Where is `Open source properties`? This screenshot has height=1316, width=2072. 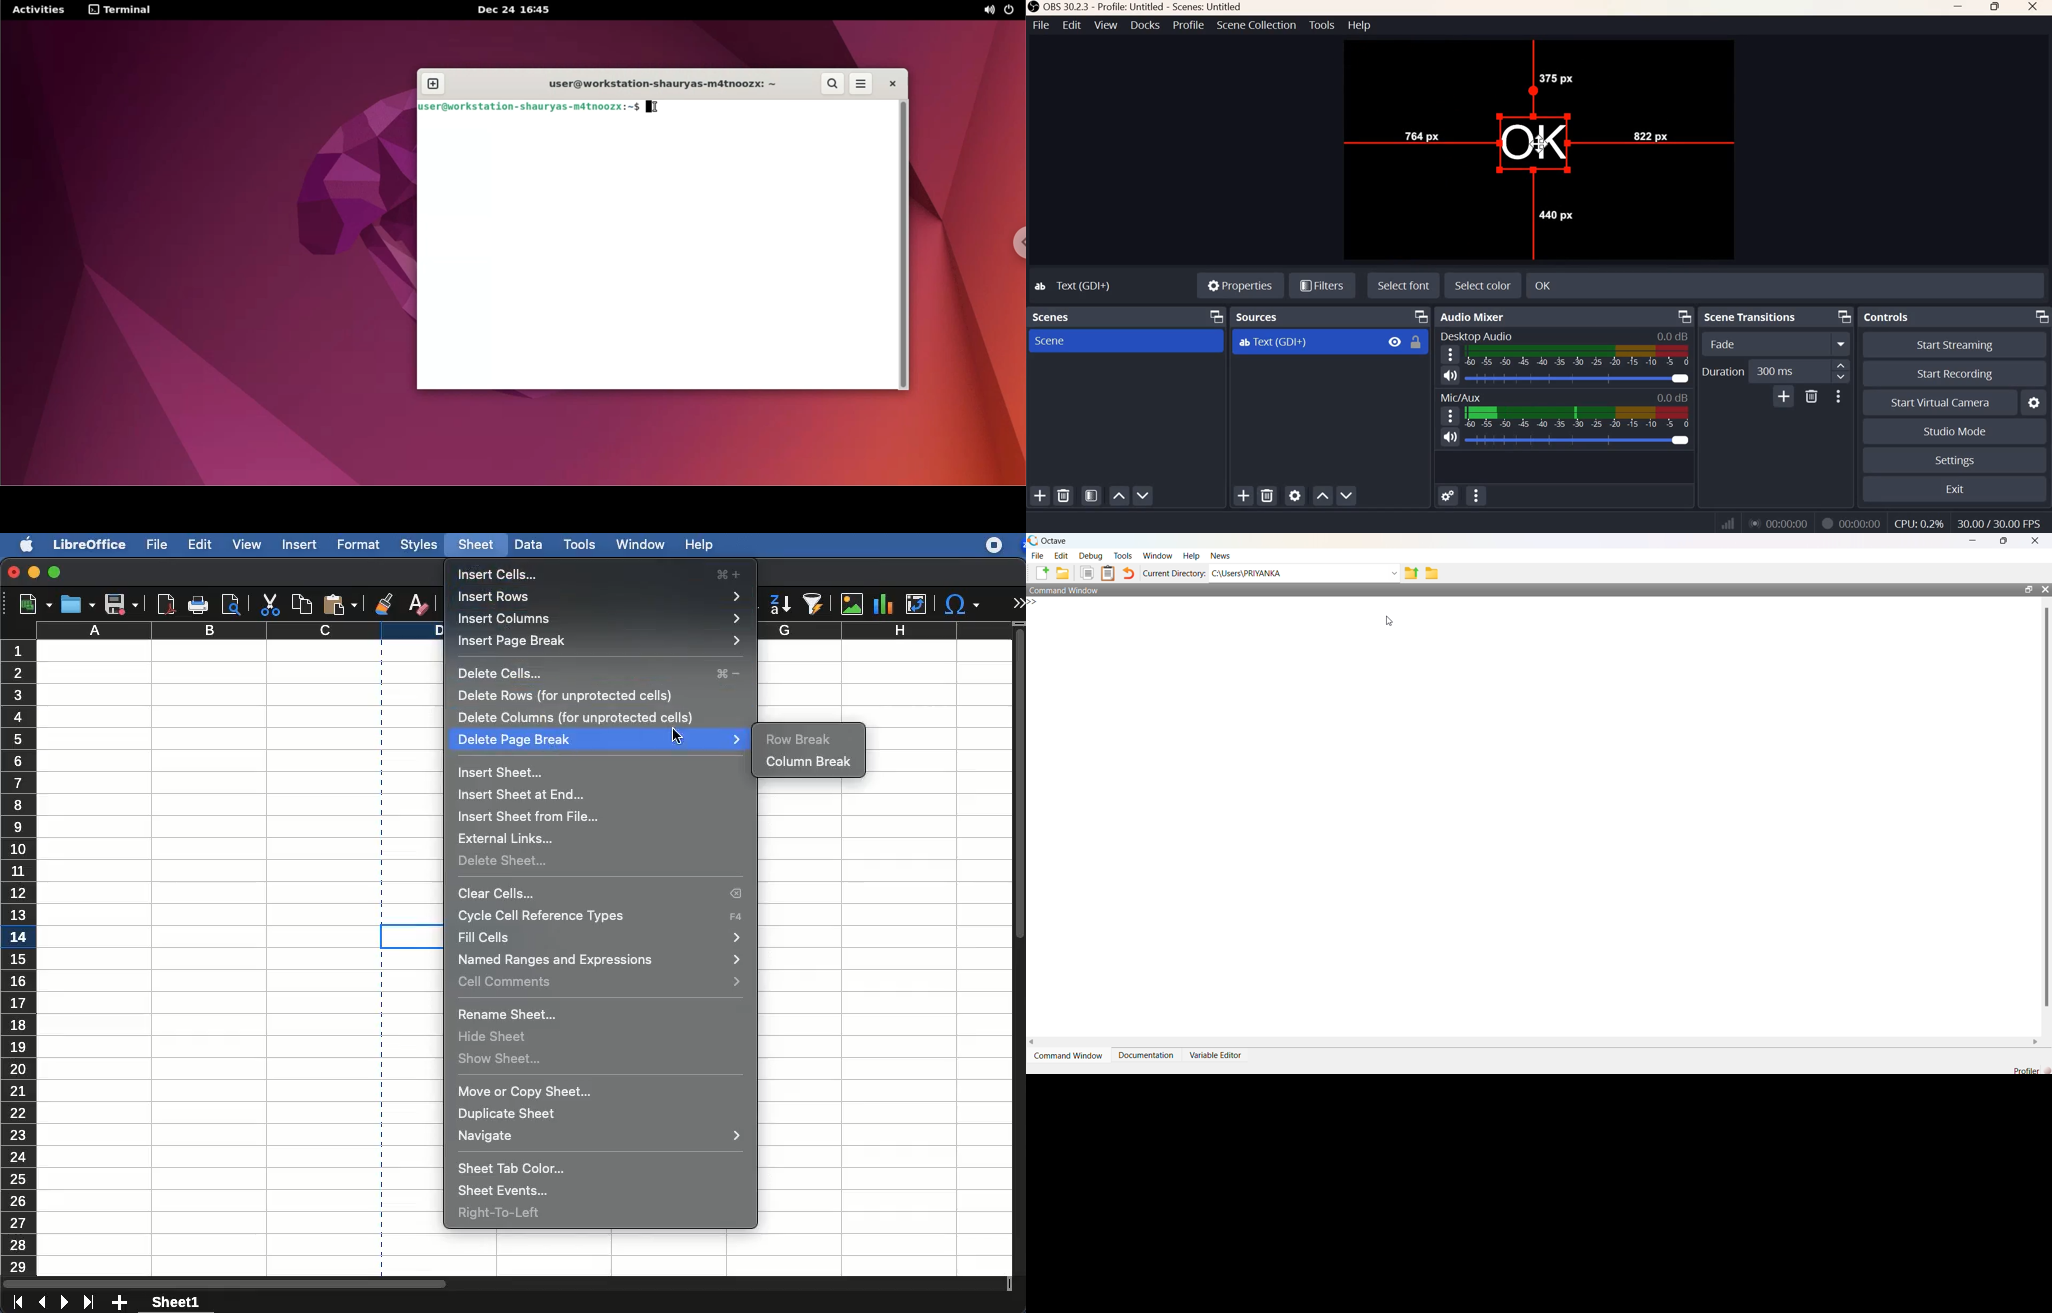
Open source properties is located at coordinates (1294, 495).